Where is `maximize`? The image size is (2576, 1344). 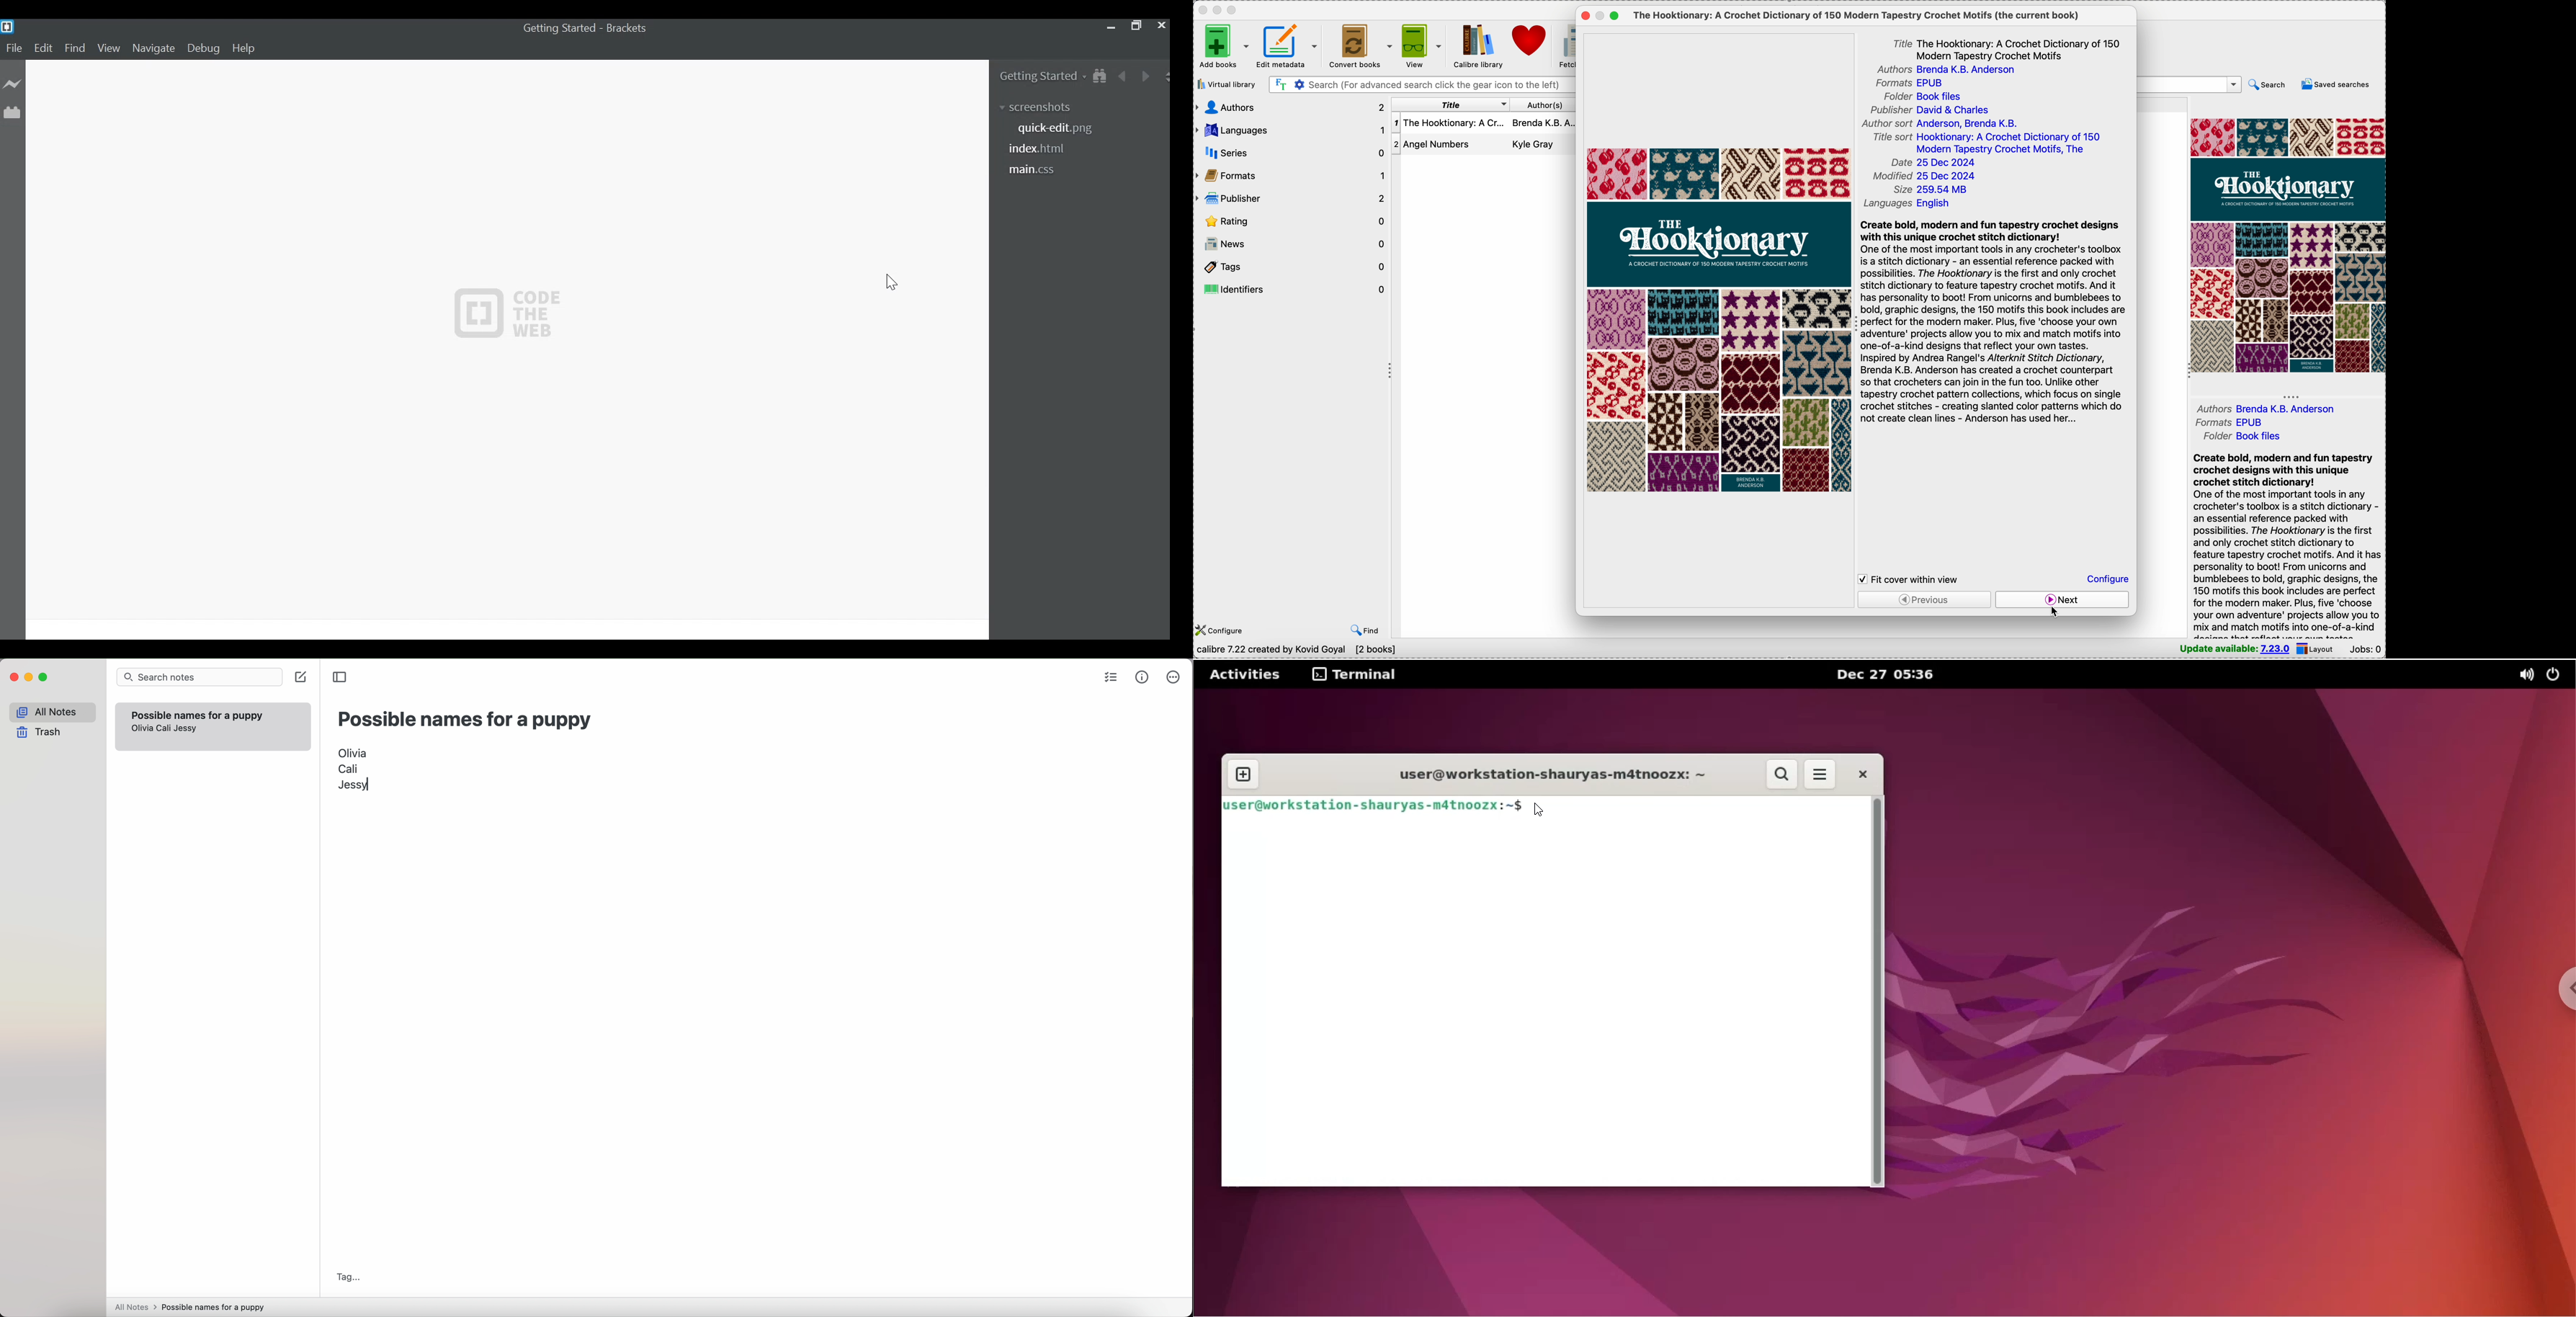 maximize is located at coordinates (1234, 10).